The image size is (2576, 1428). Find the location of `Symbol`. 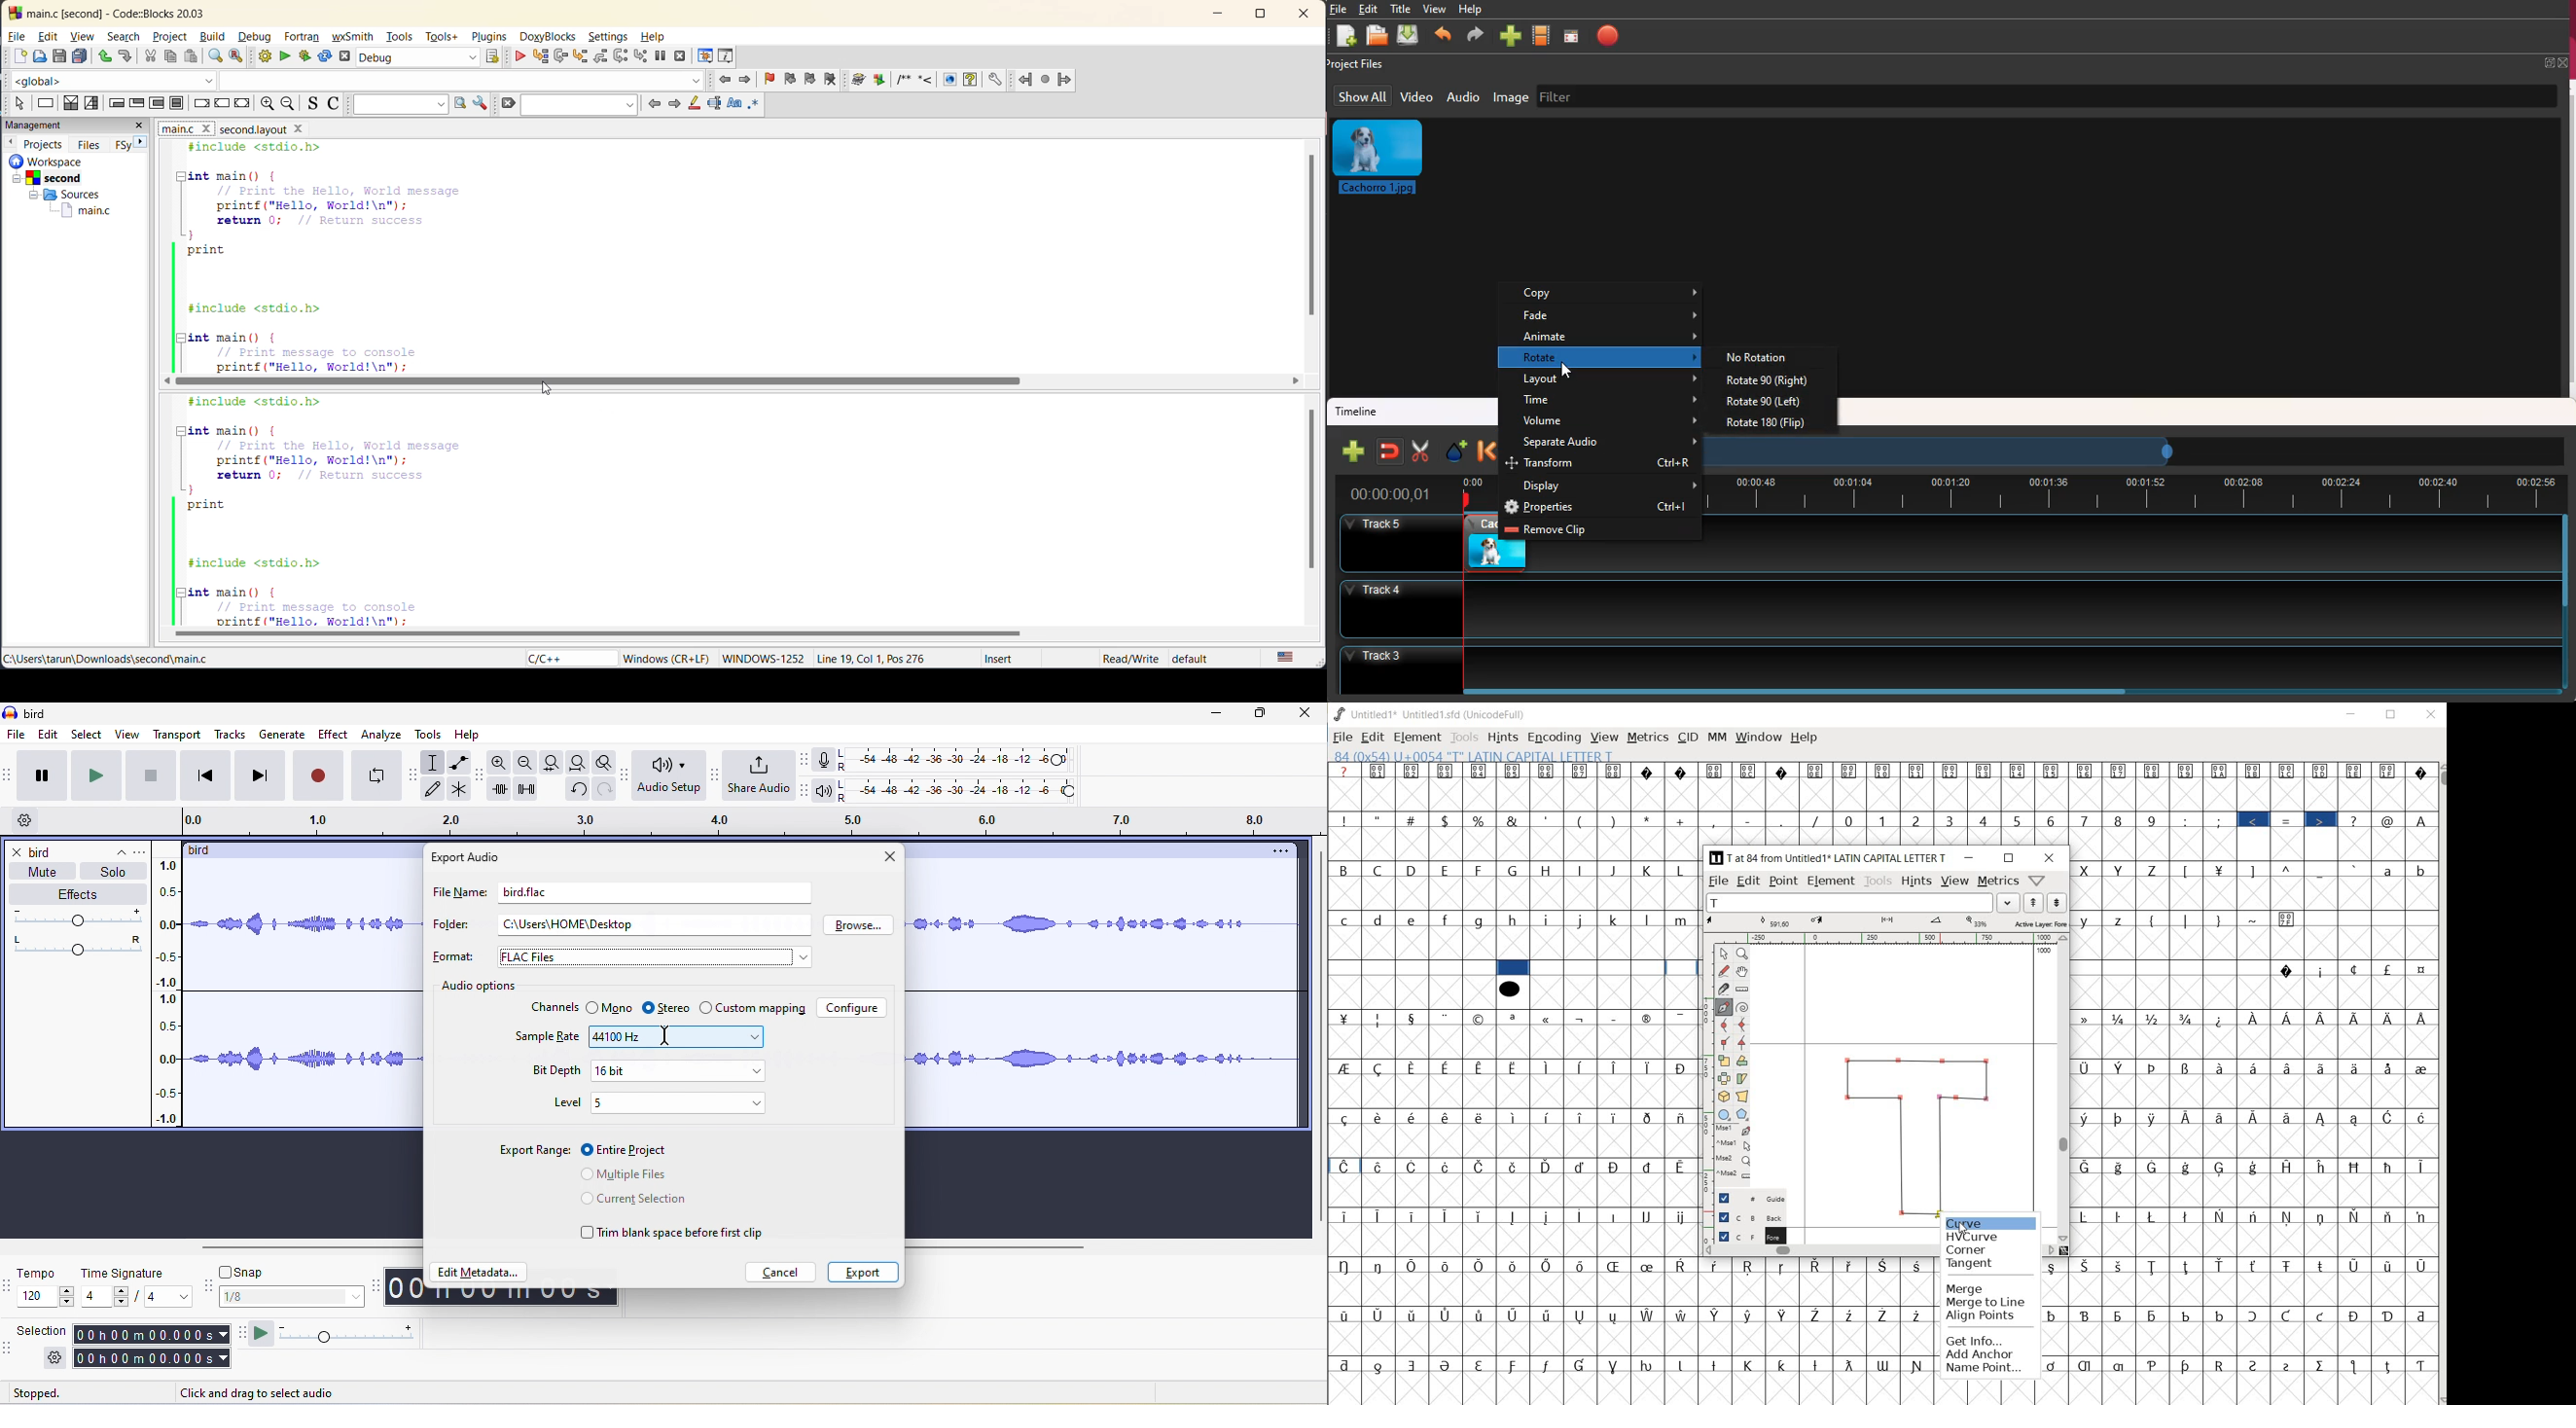

Symbol is located at coordinates (1514, 1316).